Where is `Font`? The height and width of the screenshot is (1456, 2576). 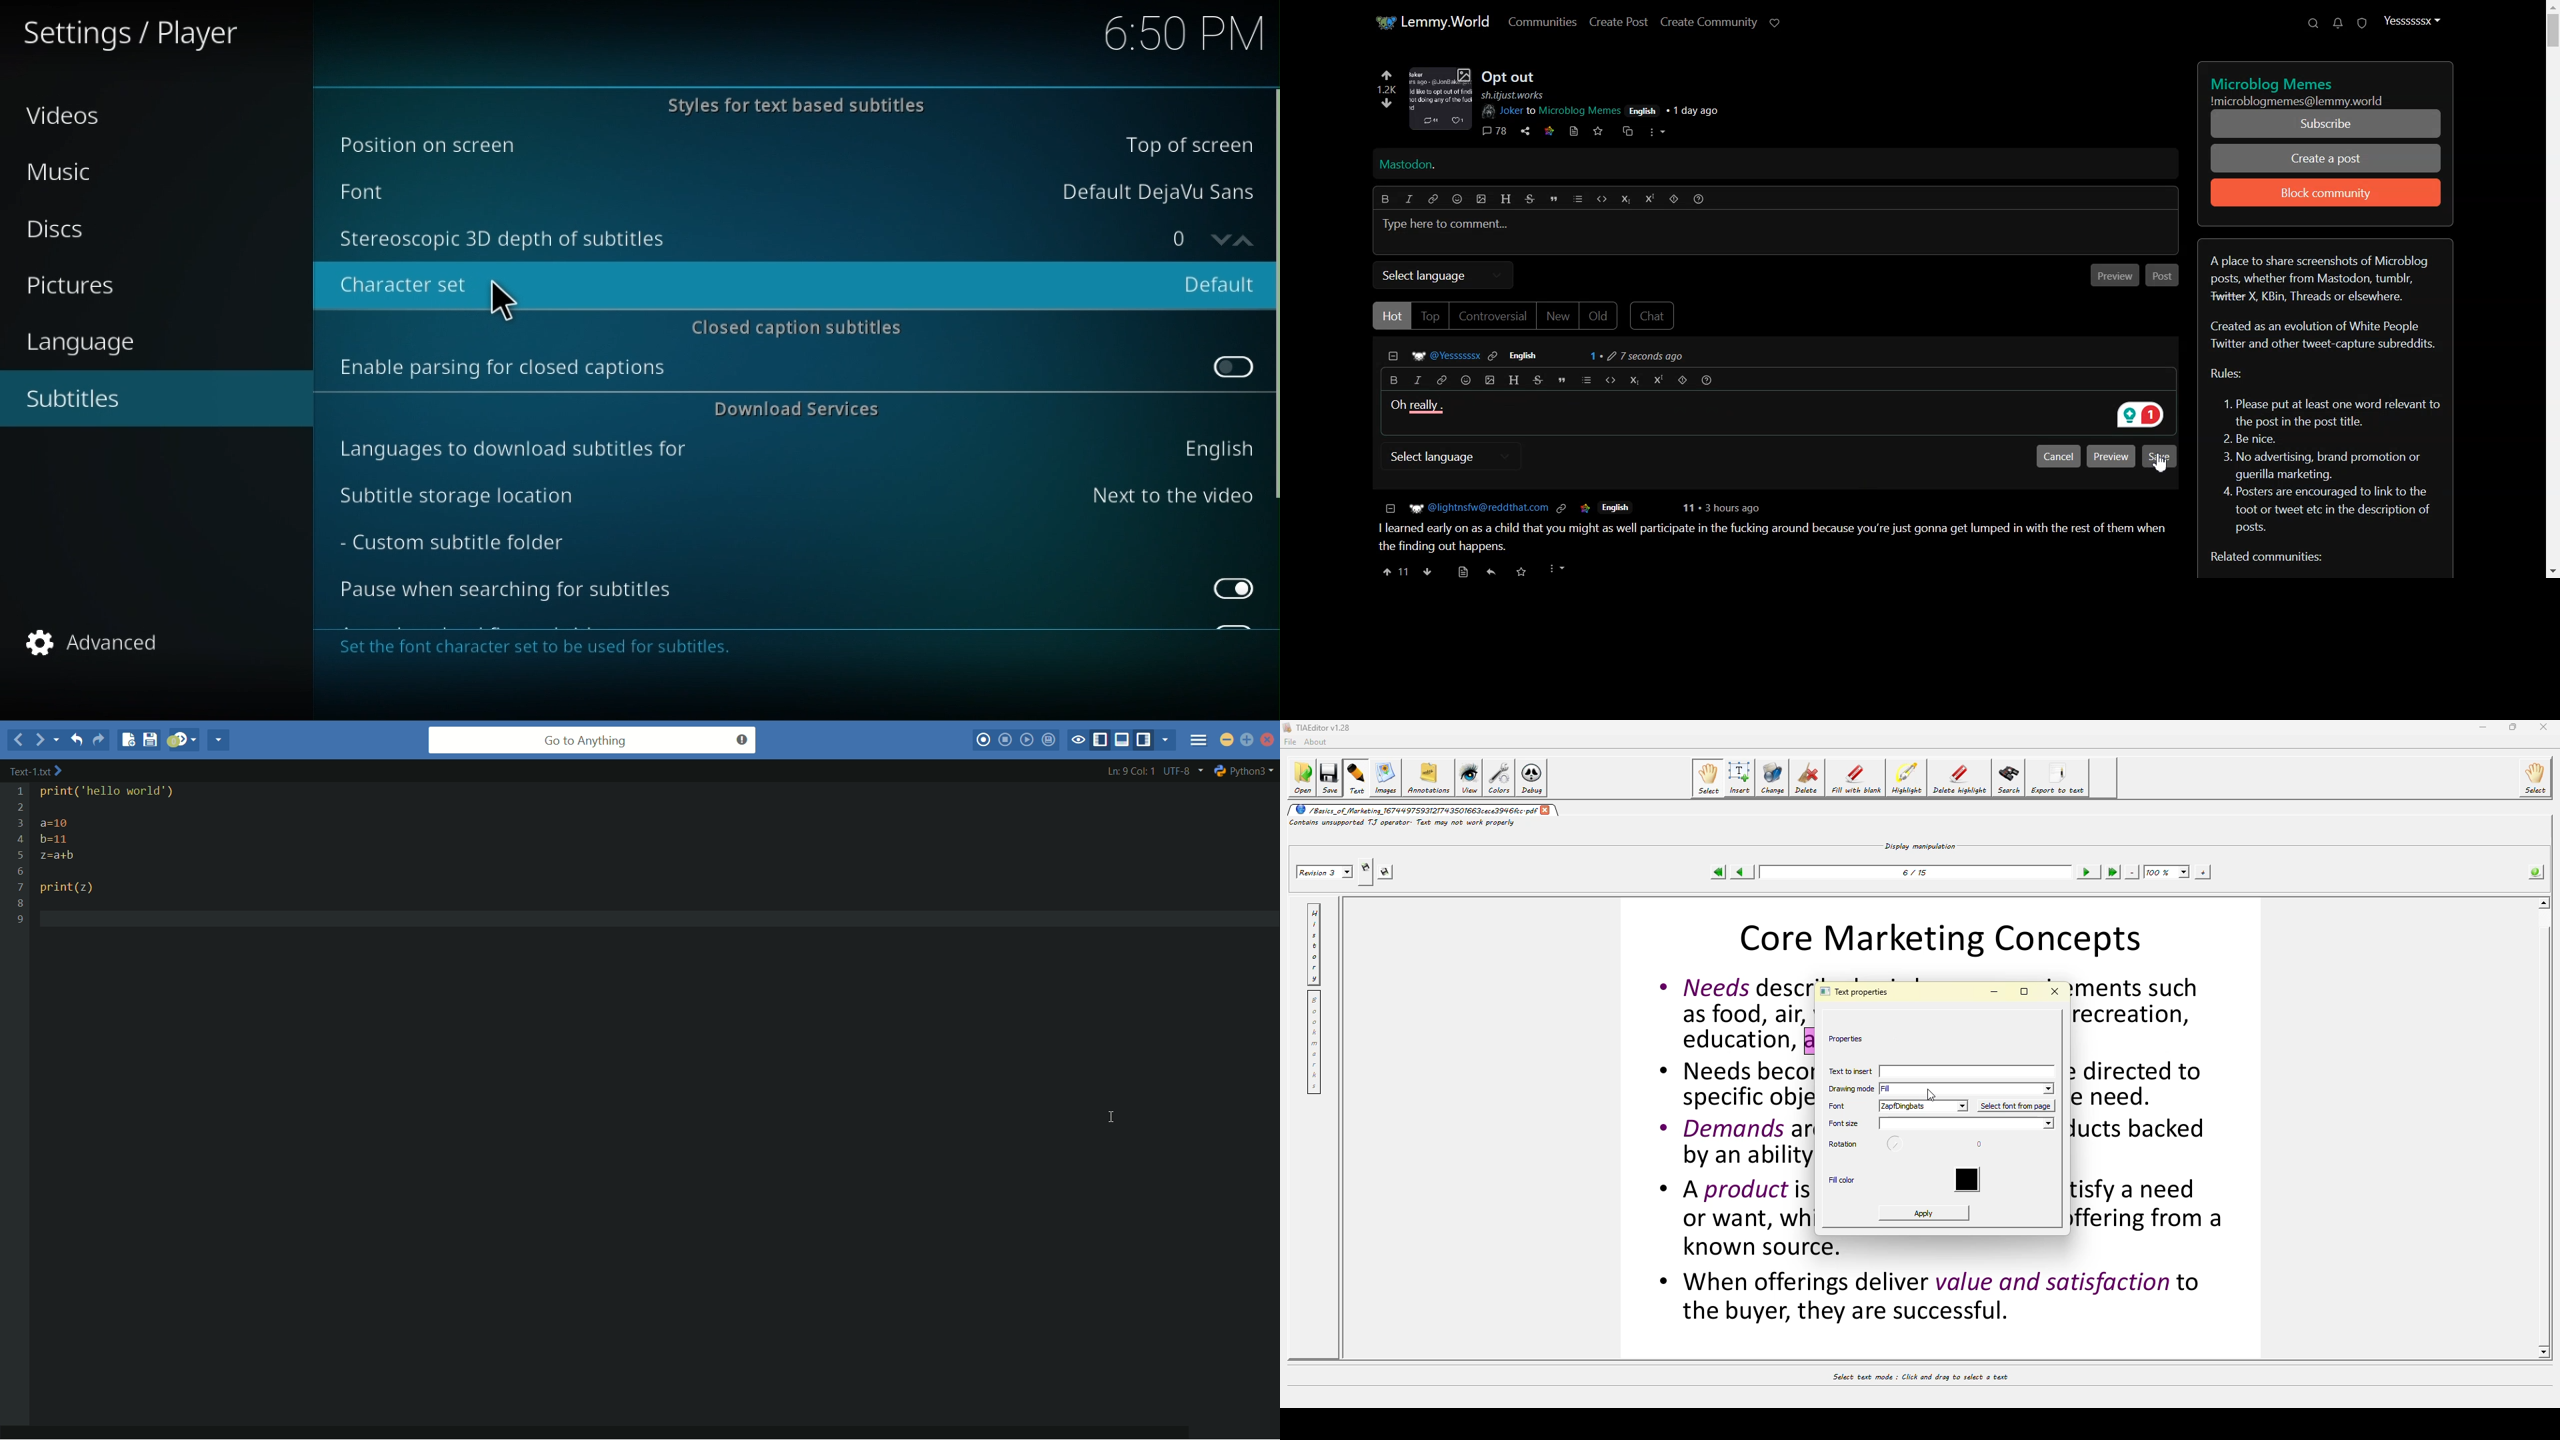
Font is located at coordinates (791, 188).